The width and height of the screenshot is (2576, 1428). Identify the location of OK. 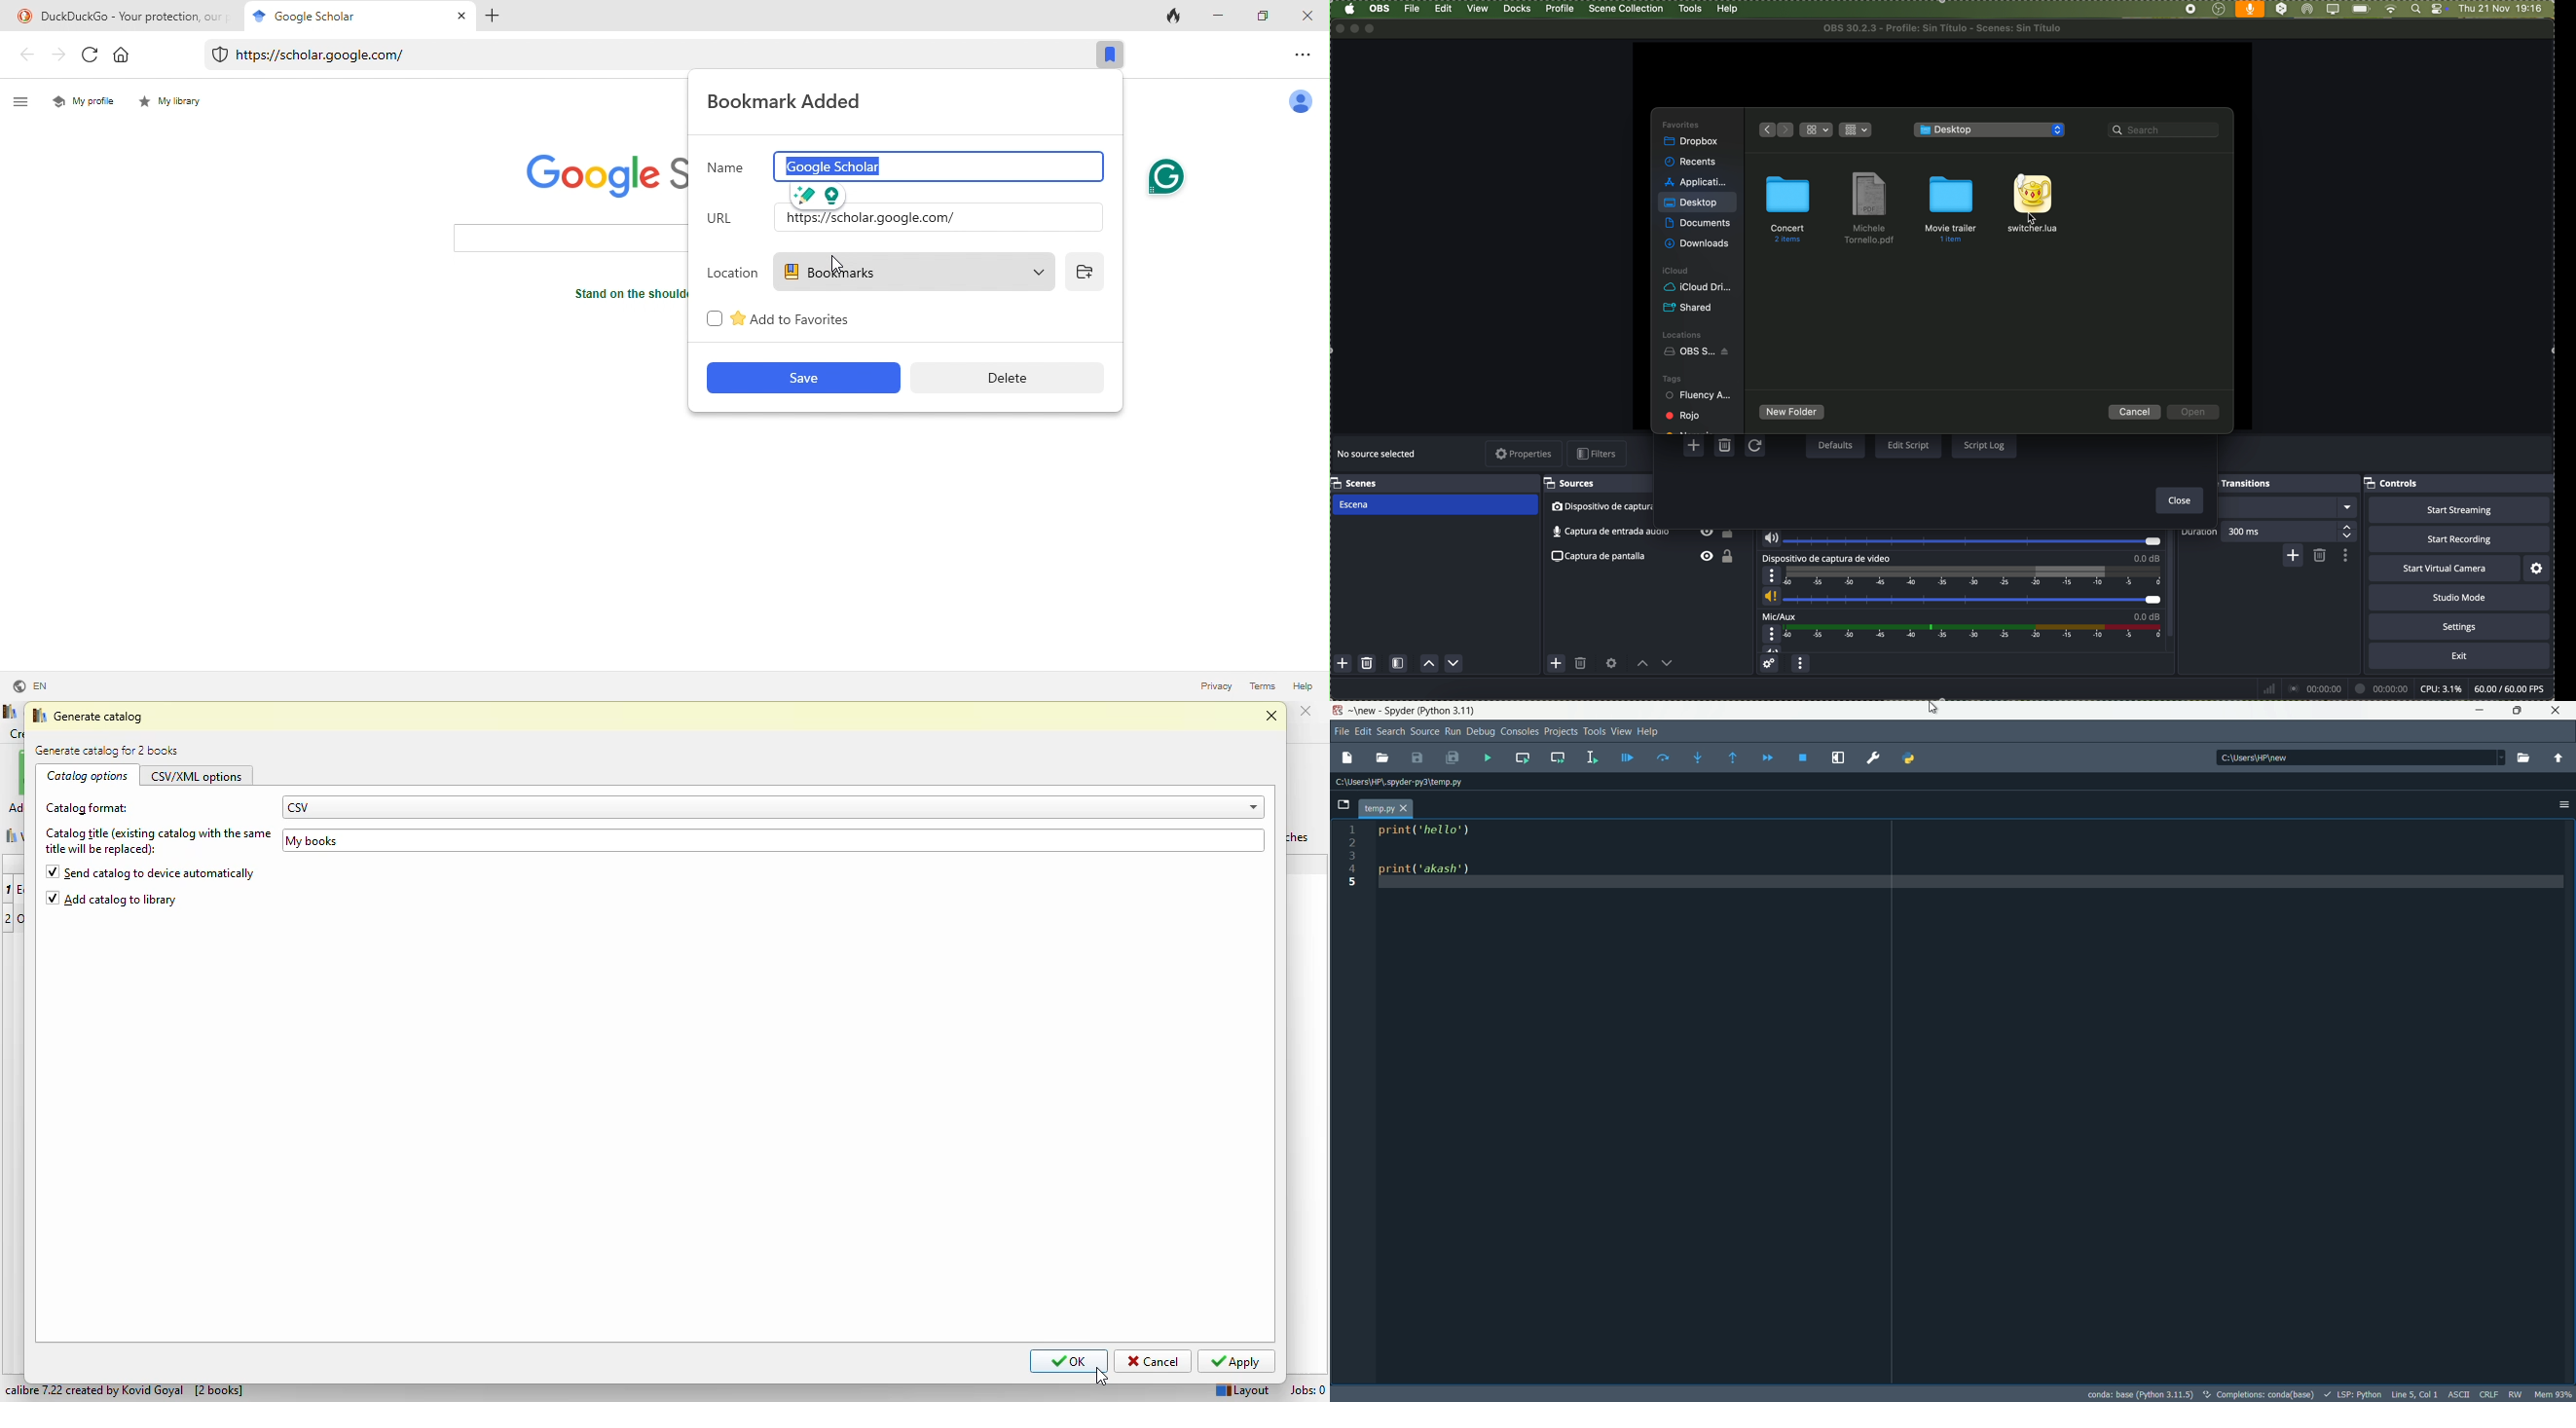
(1069, 1361).